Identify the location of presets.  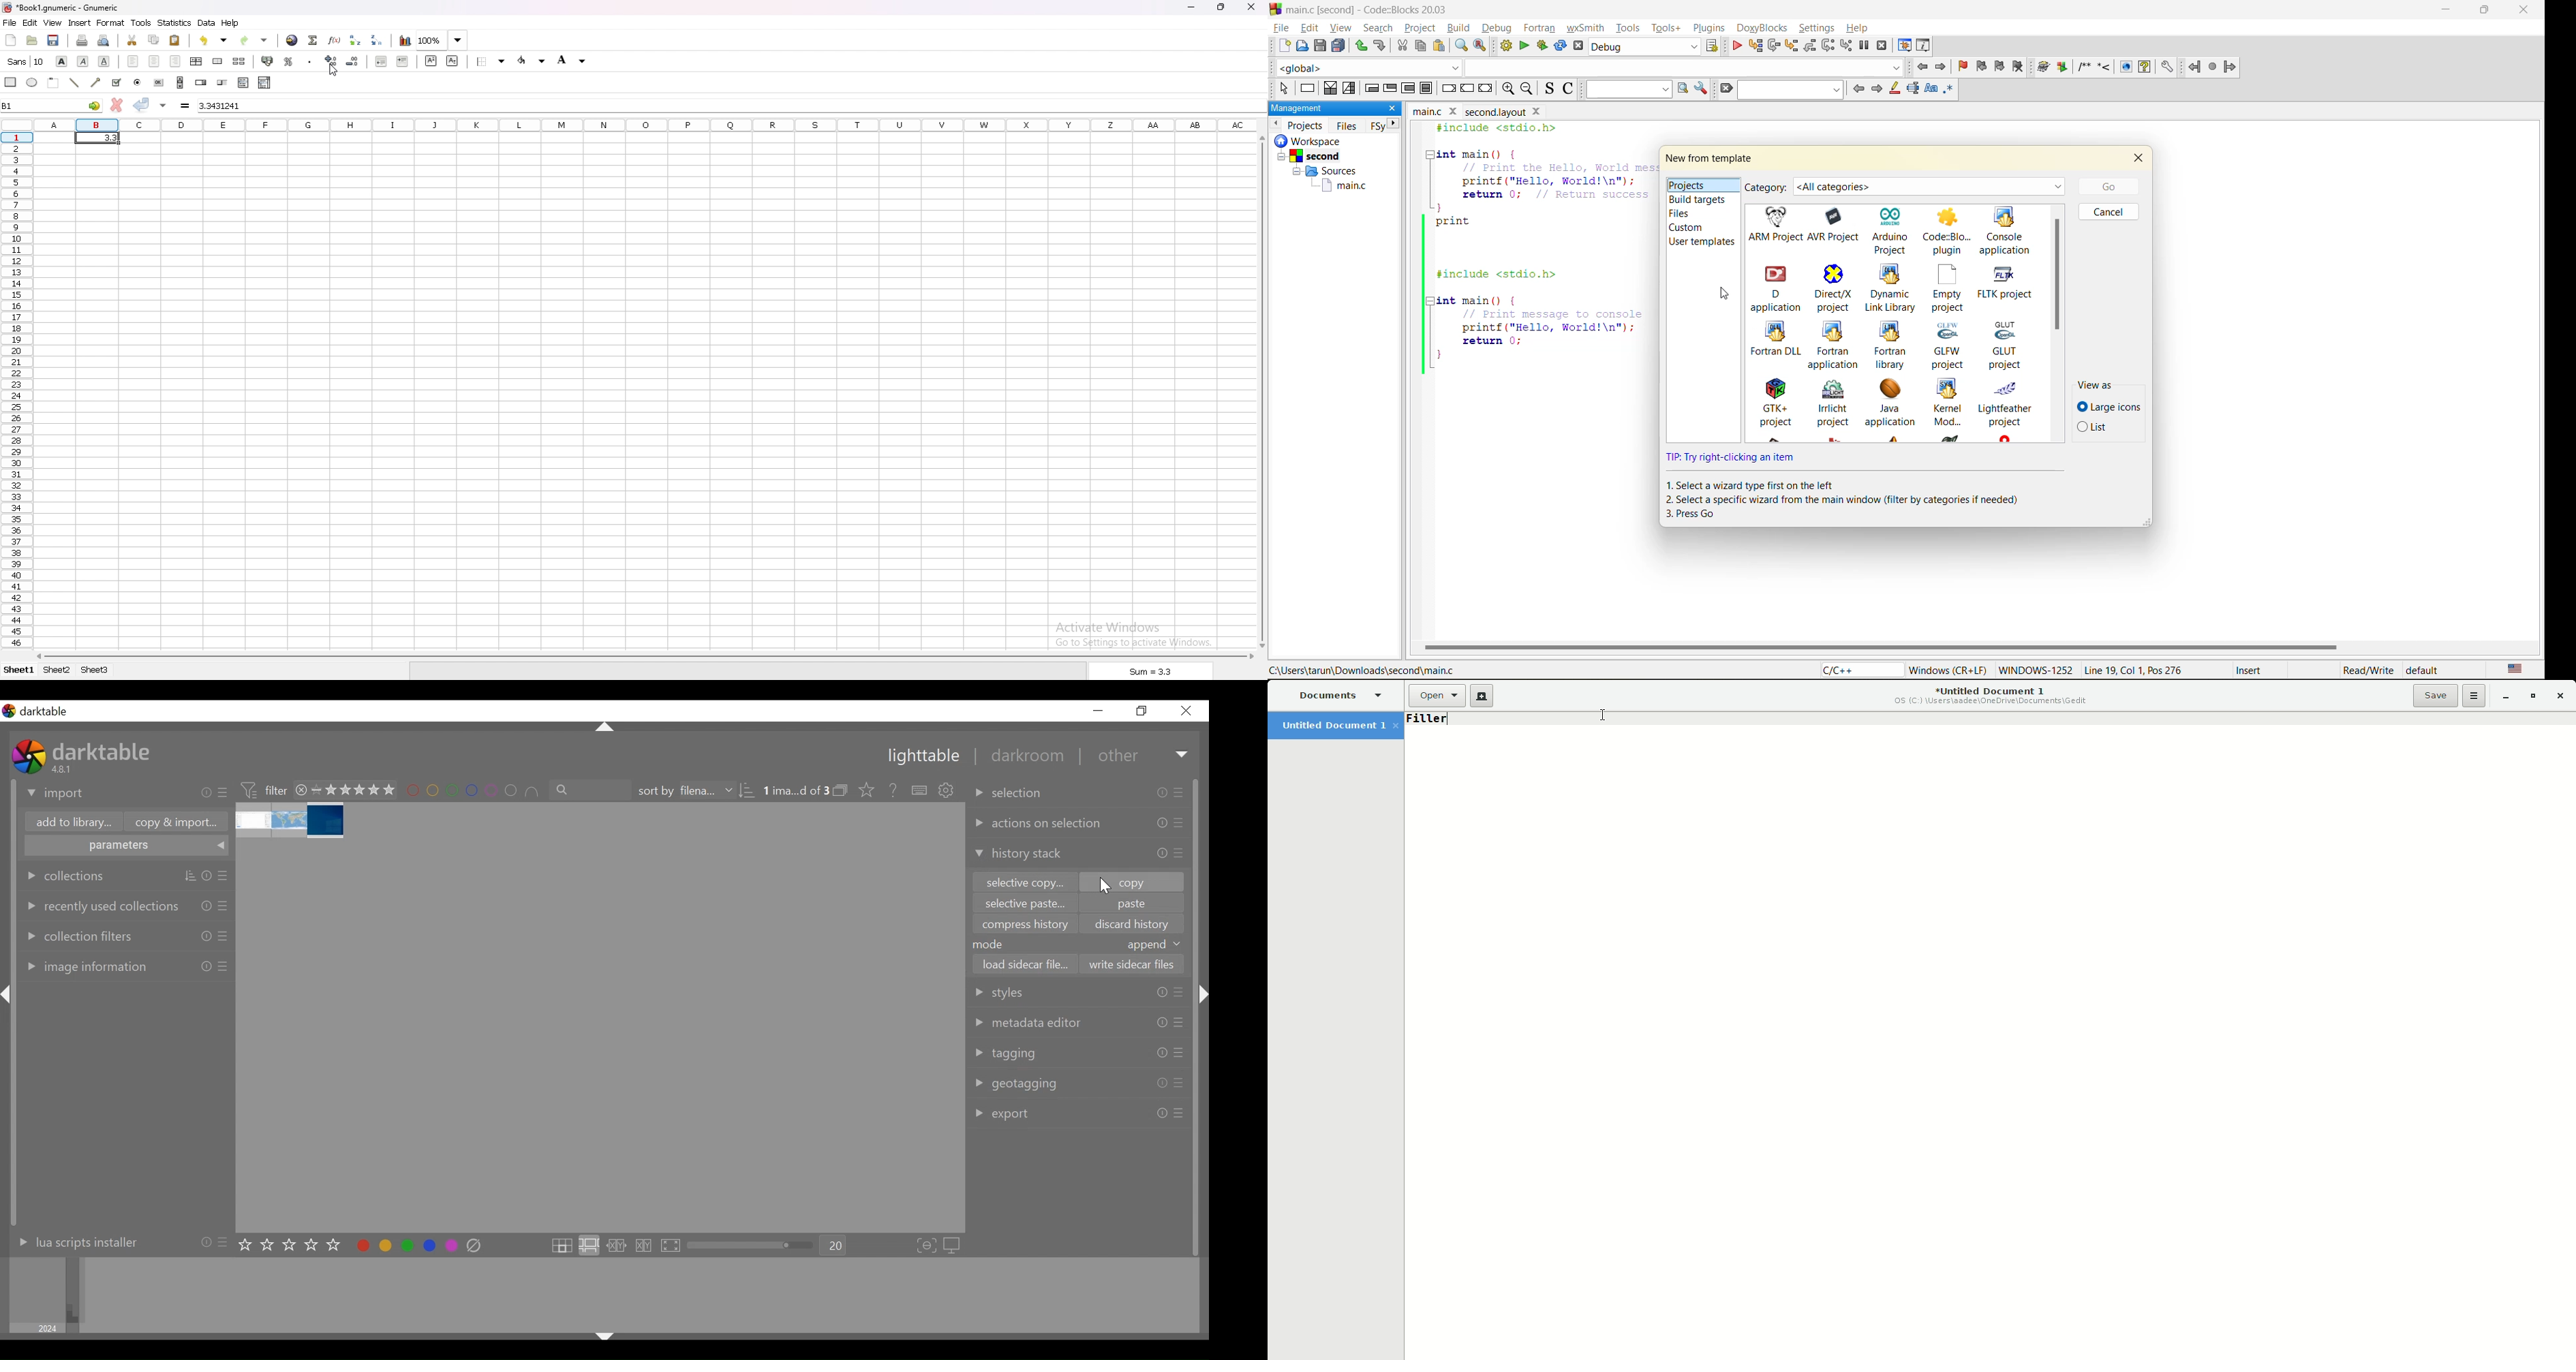
(224, 793).